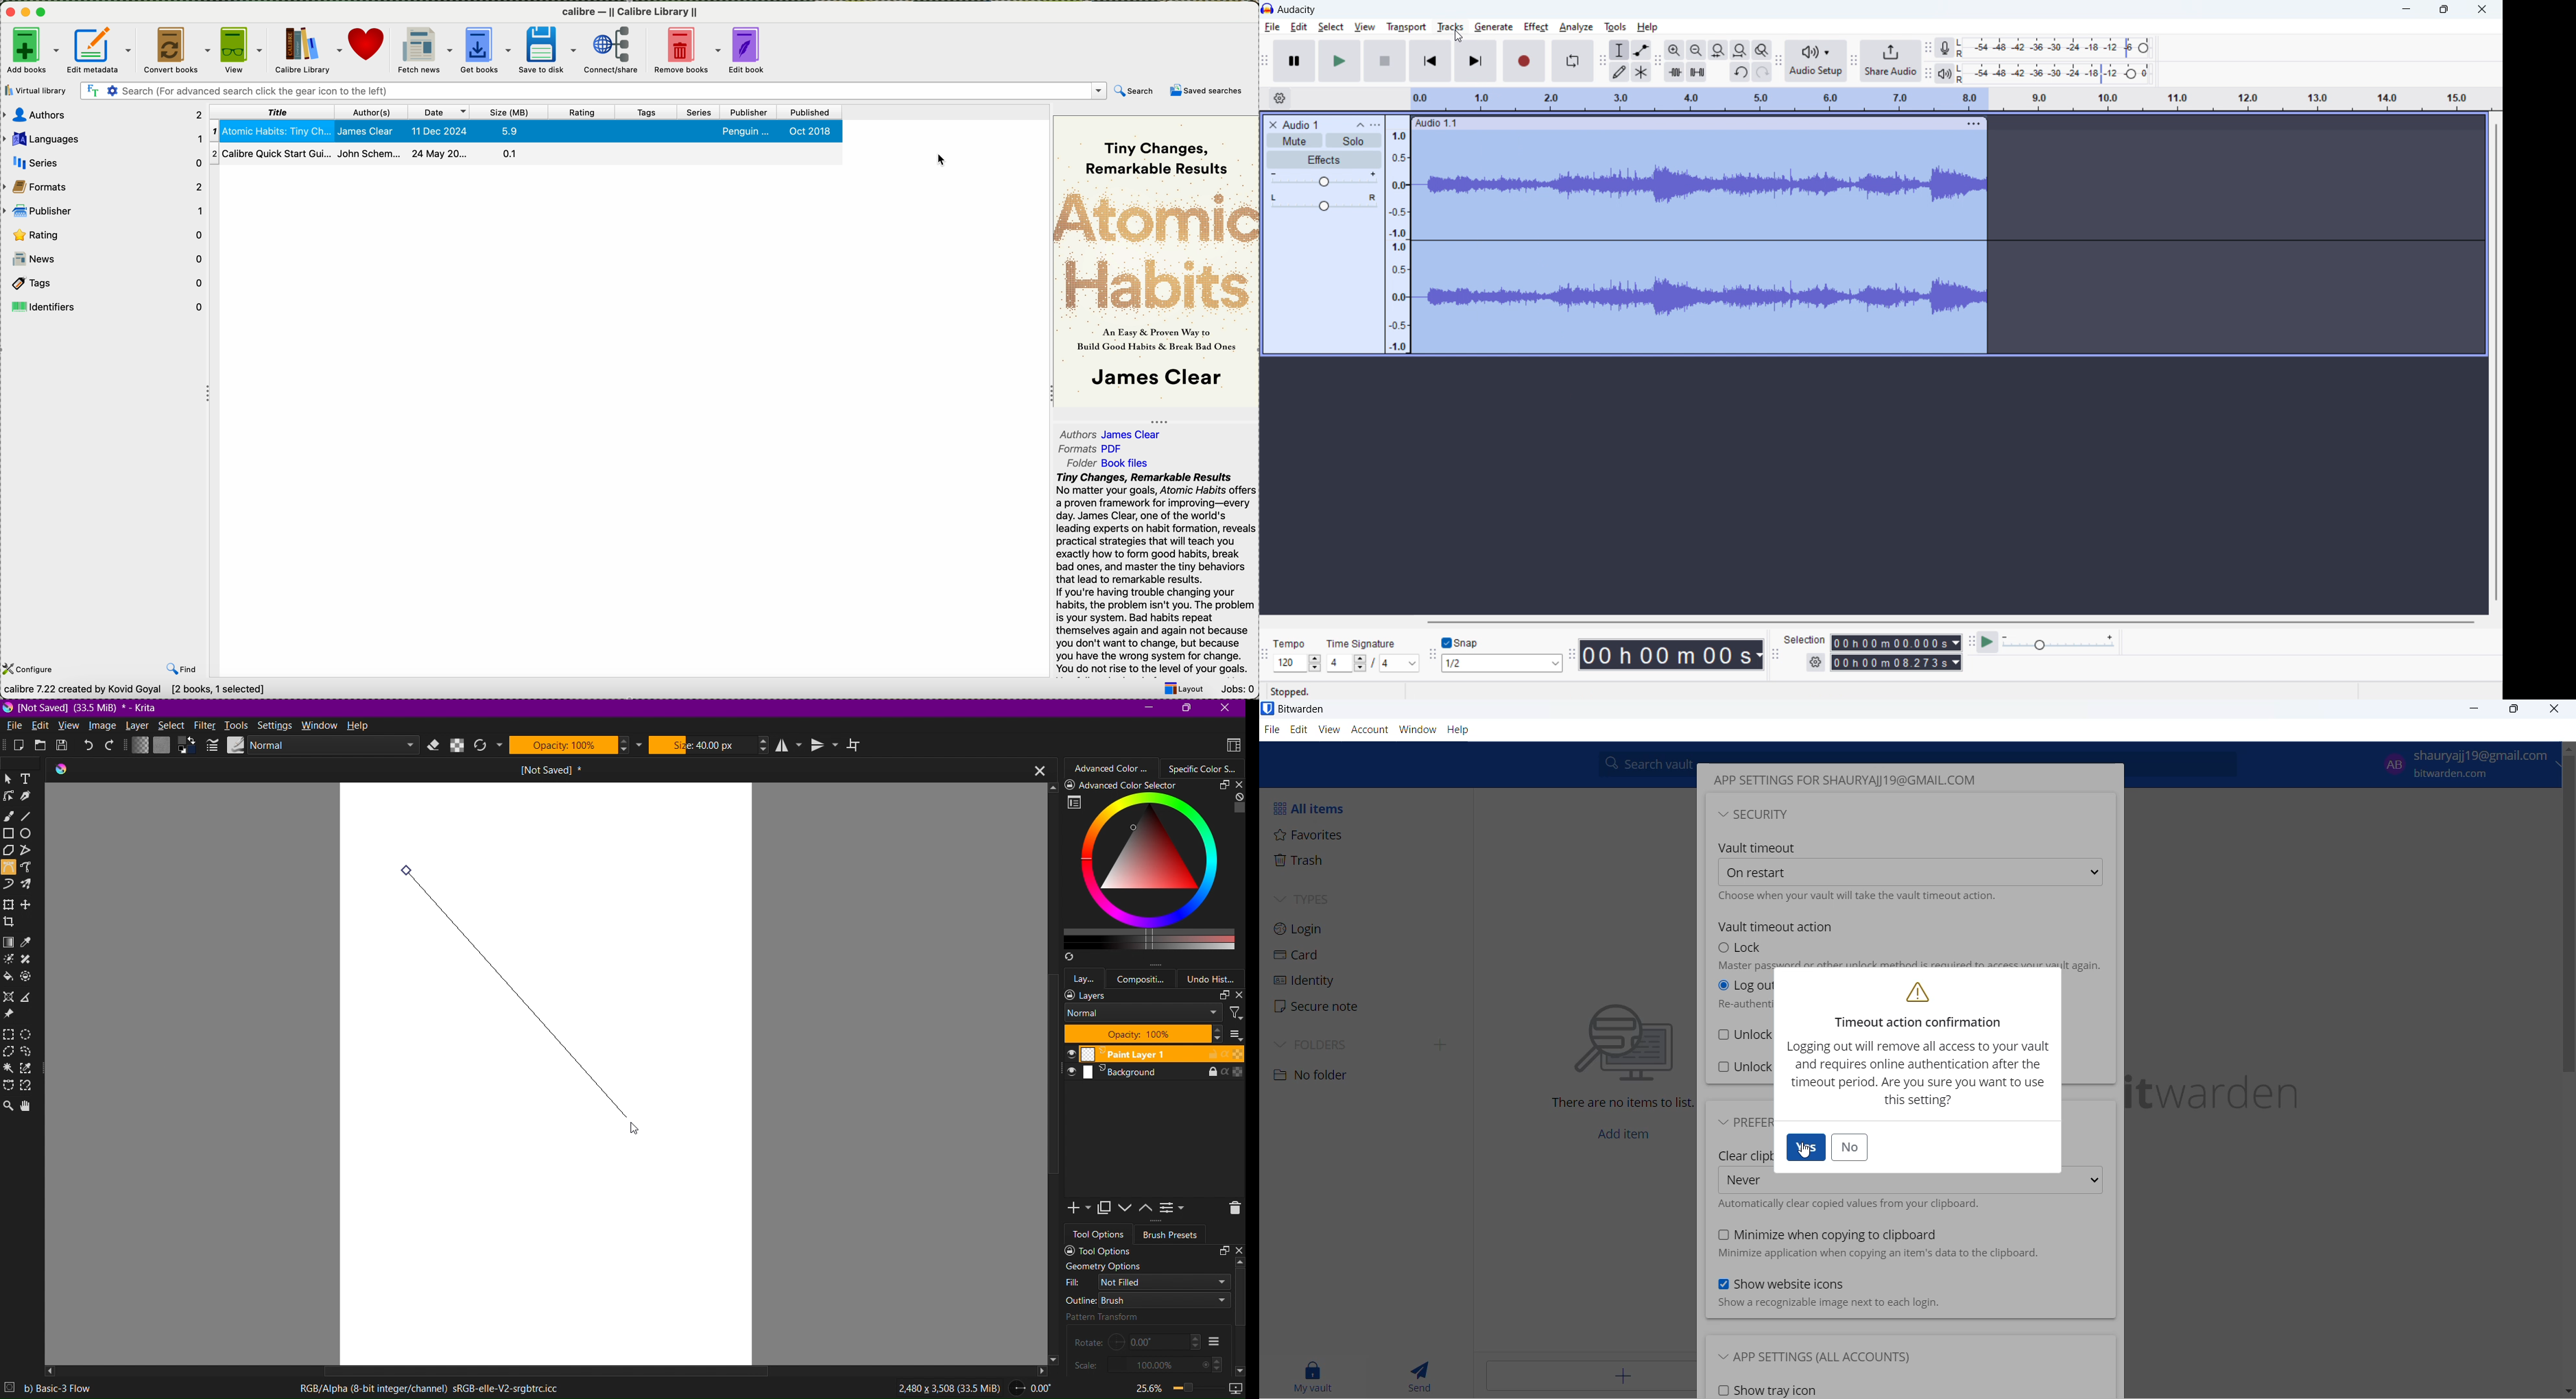 The height and width of the screenshot is (1400, 2576). What do you see at coordinates (138, 727) in the screenshot?
I see `Layer` at bounding box center [138, 727].